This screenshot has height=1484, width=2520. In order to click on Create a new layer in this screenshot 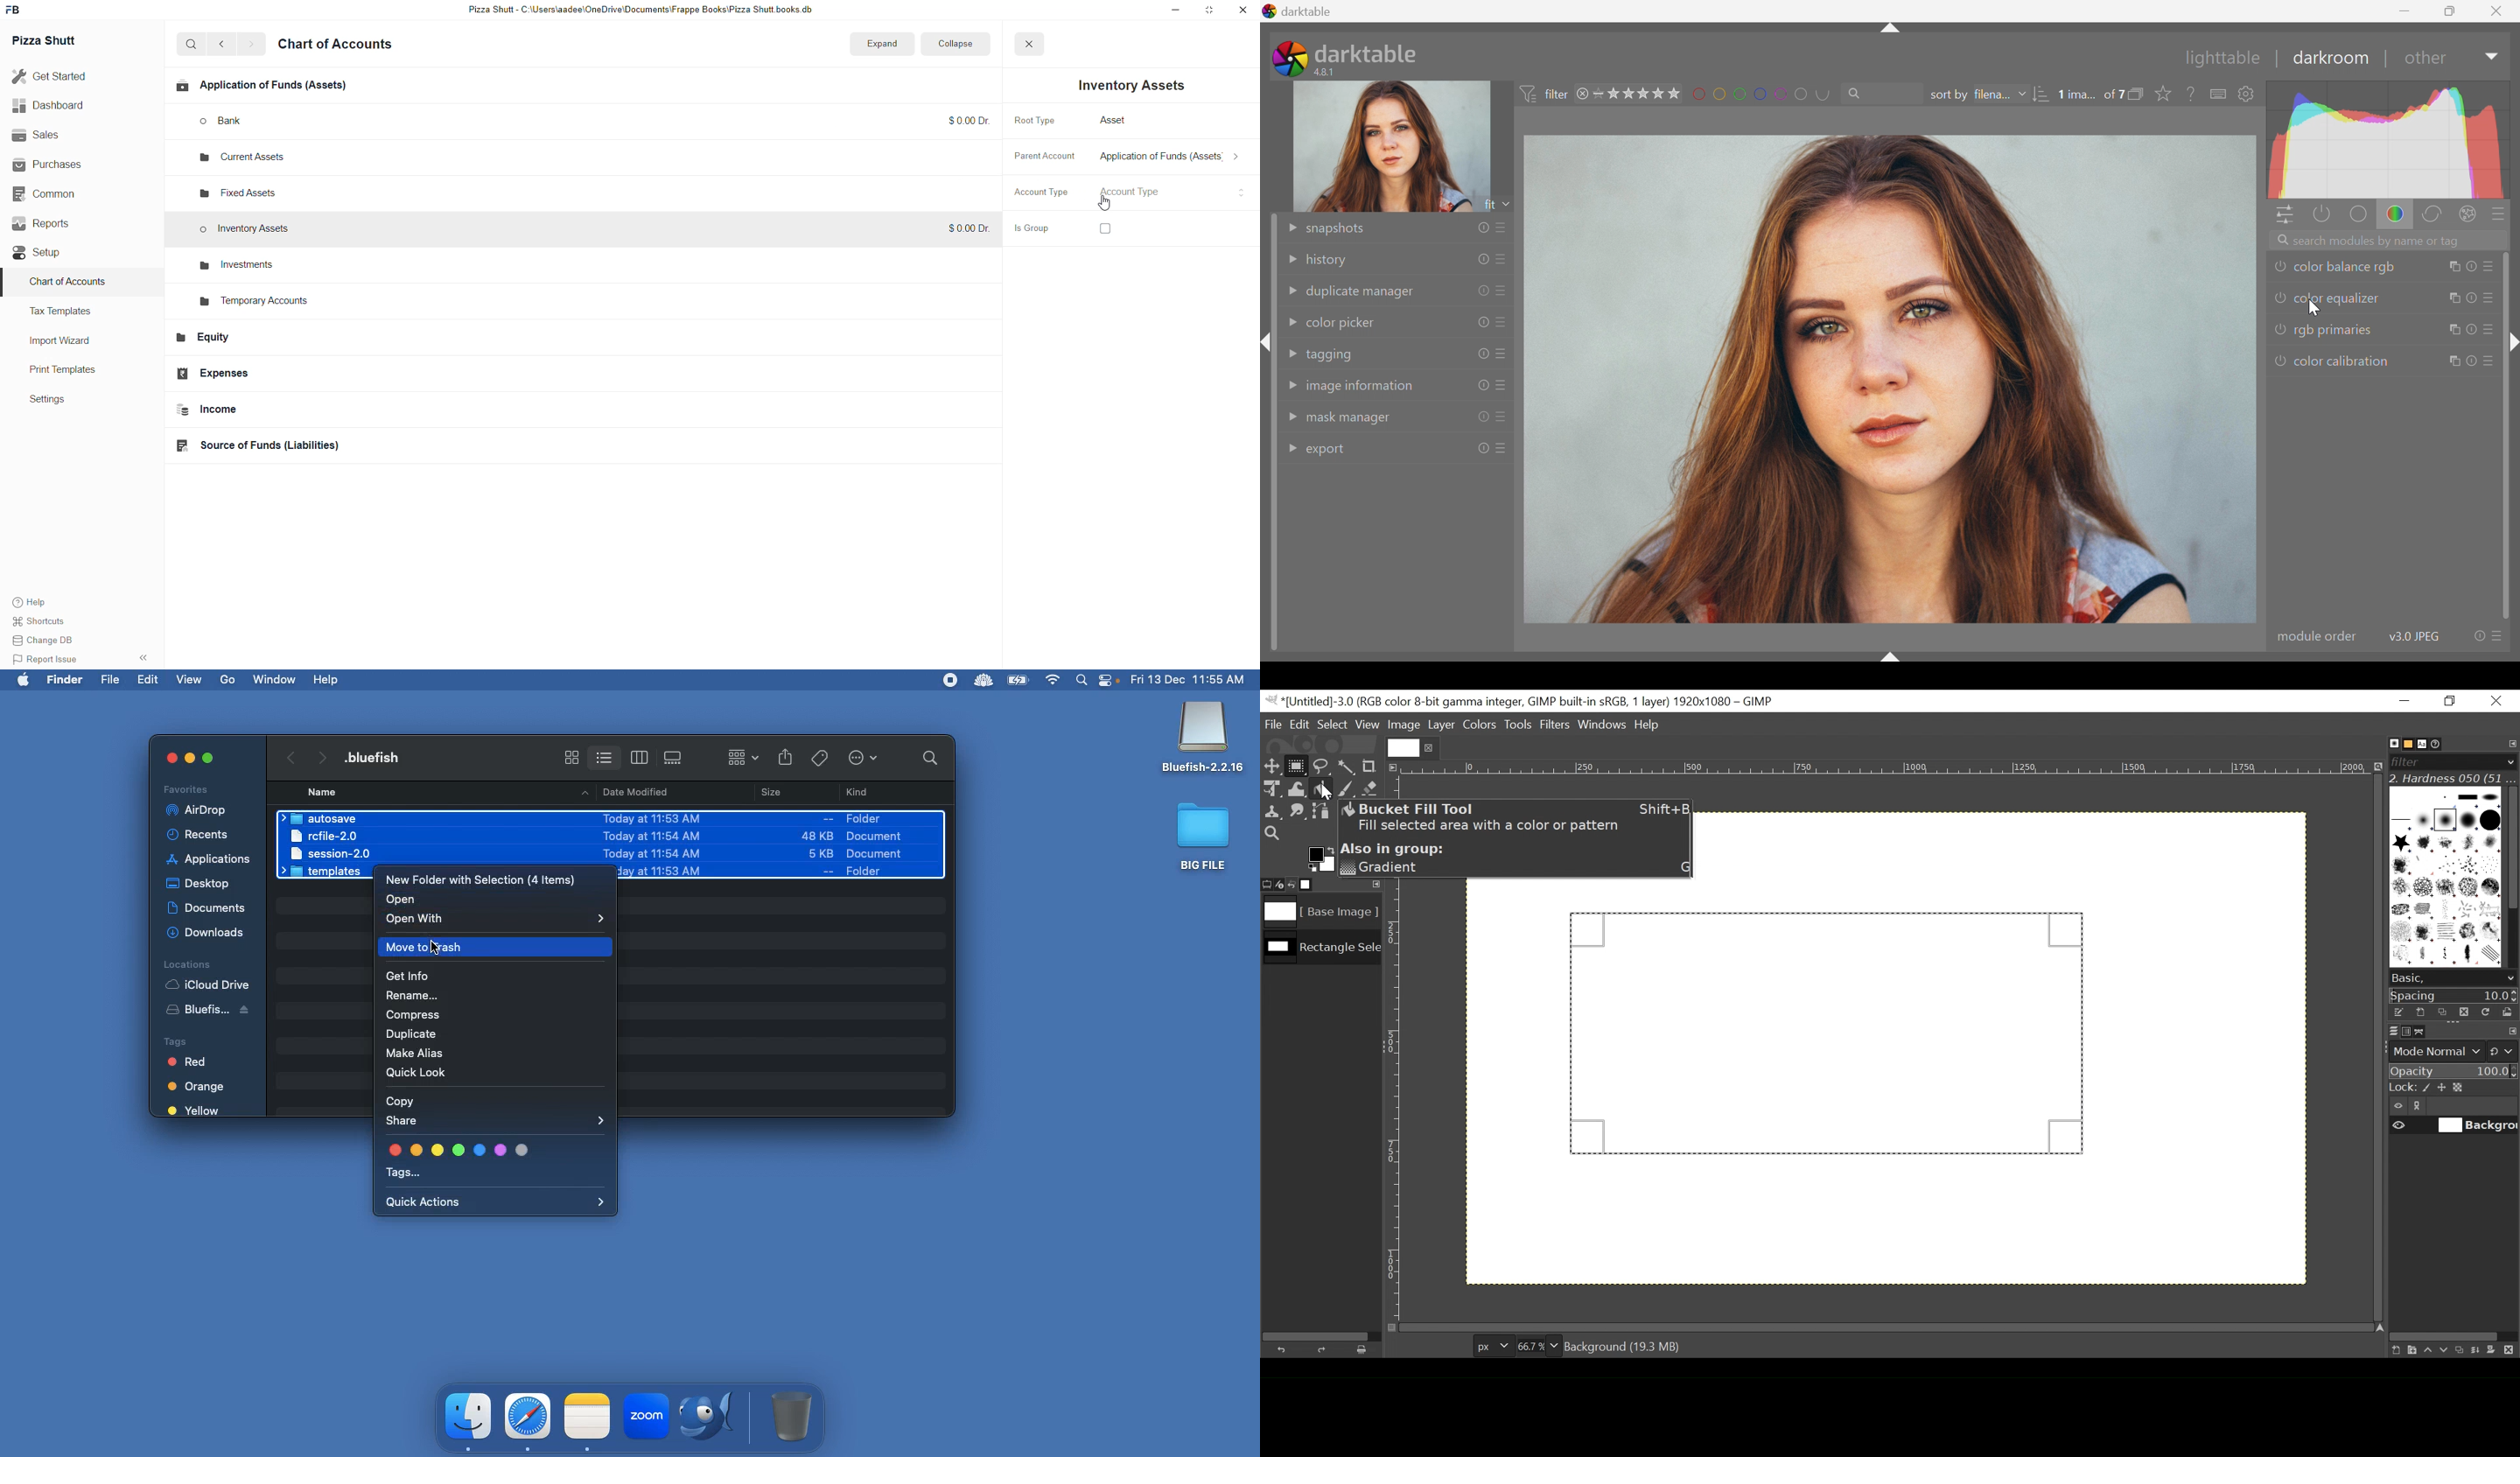, I will do `click(2411, 1350)`.